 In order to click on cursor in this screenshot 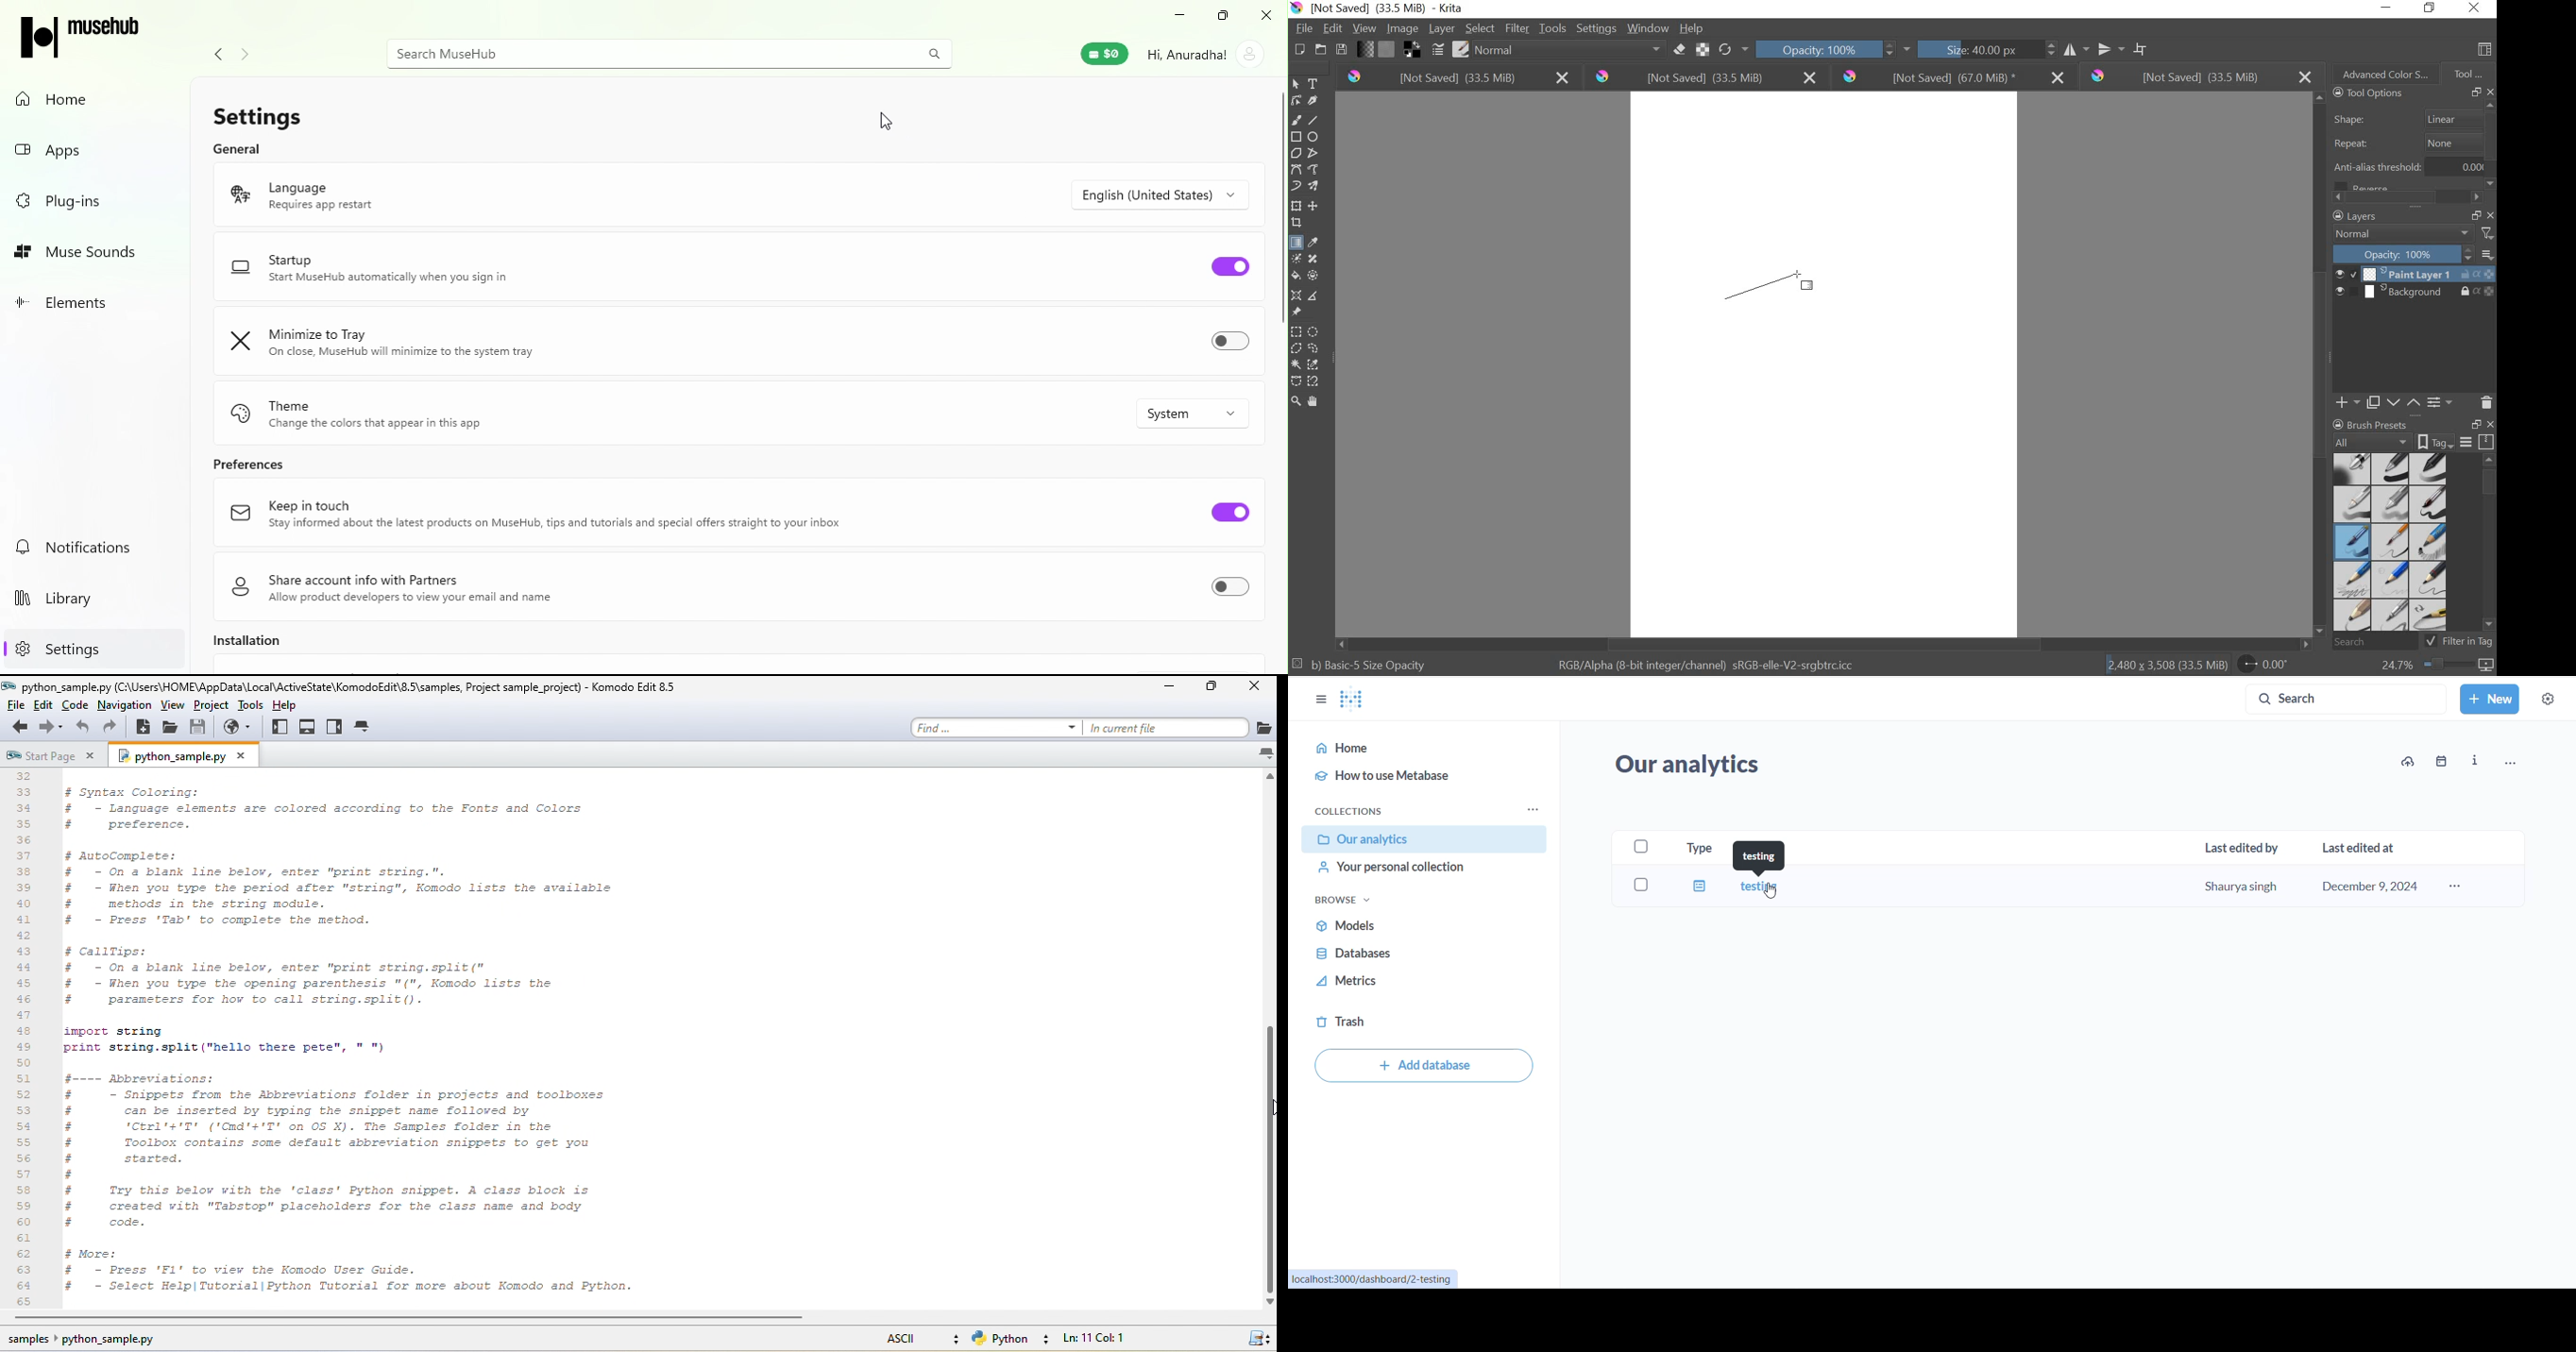, I will do `click(1772, 893)`.